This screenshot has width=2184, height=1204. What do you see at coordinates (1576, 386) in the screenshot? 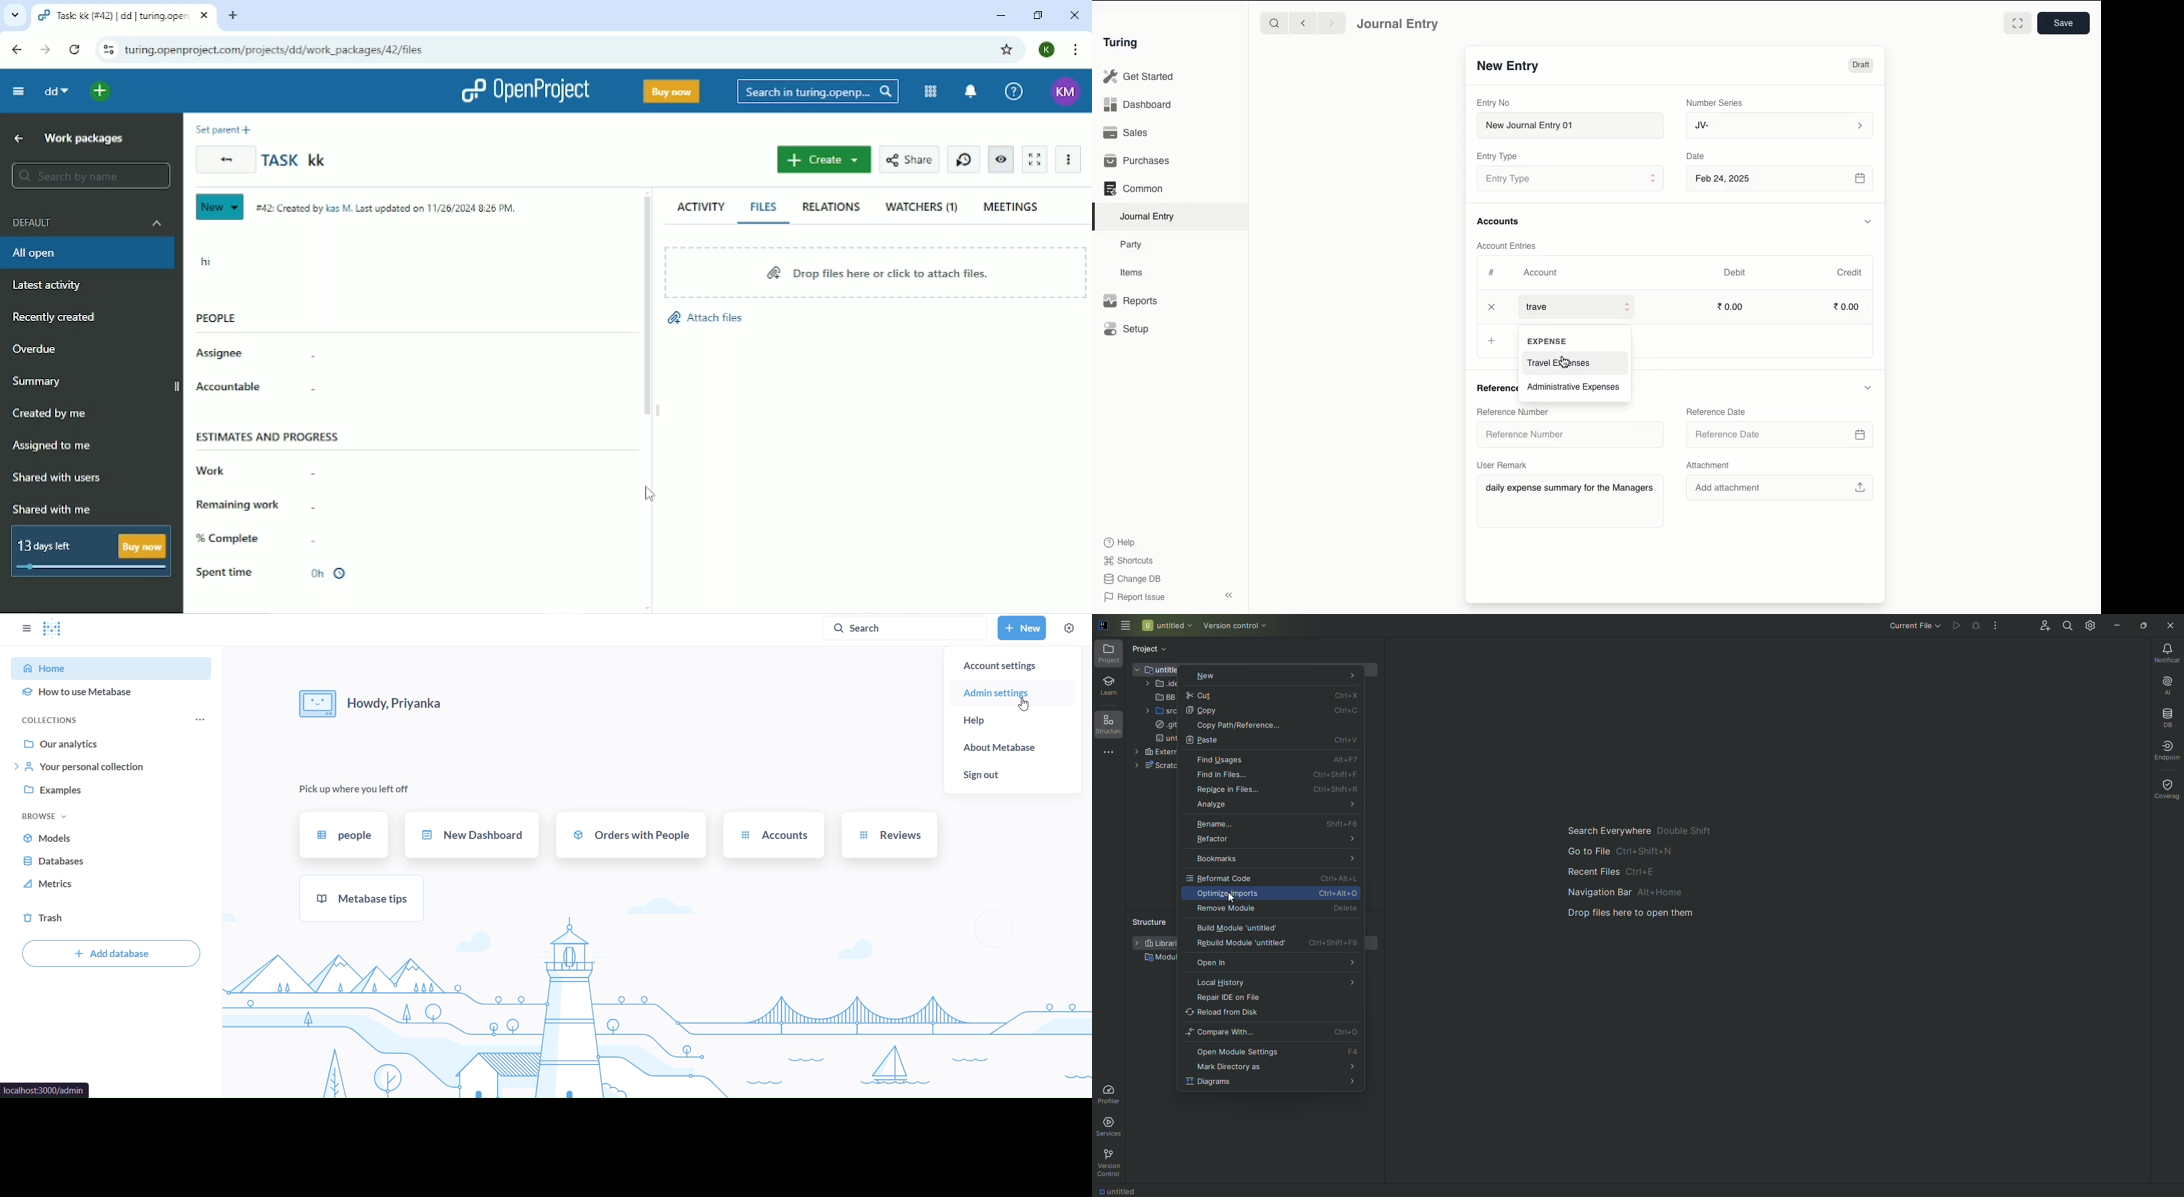
I see `Administrative Expenses` at bounding box center [1576, 386].